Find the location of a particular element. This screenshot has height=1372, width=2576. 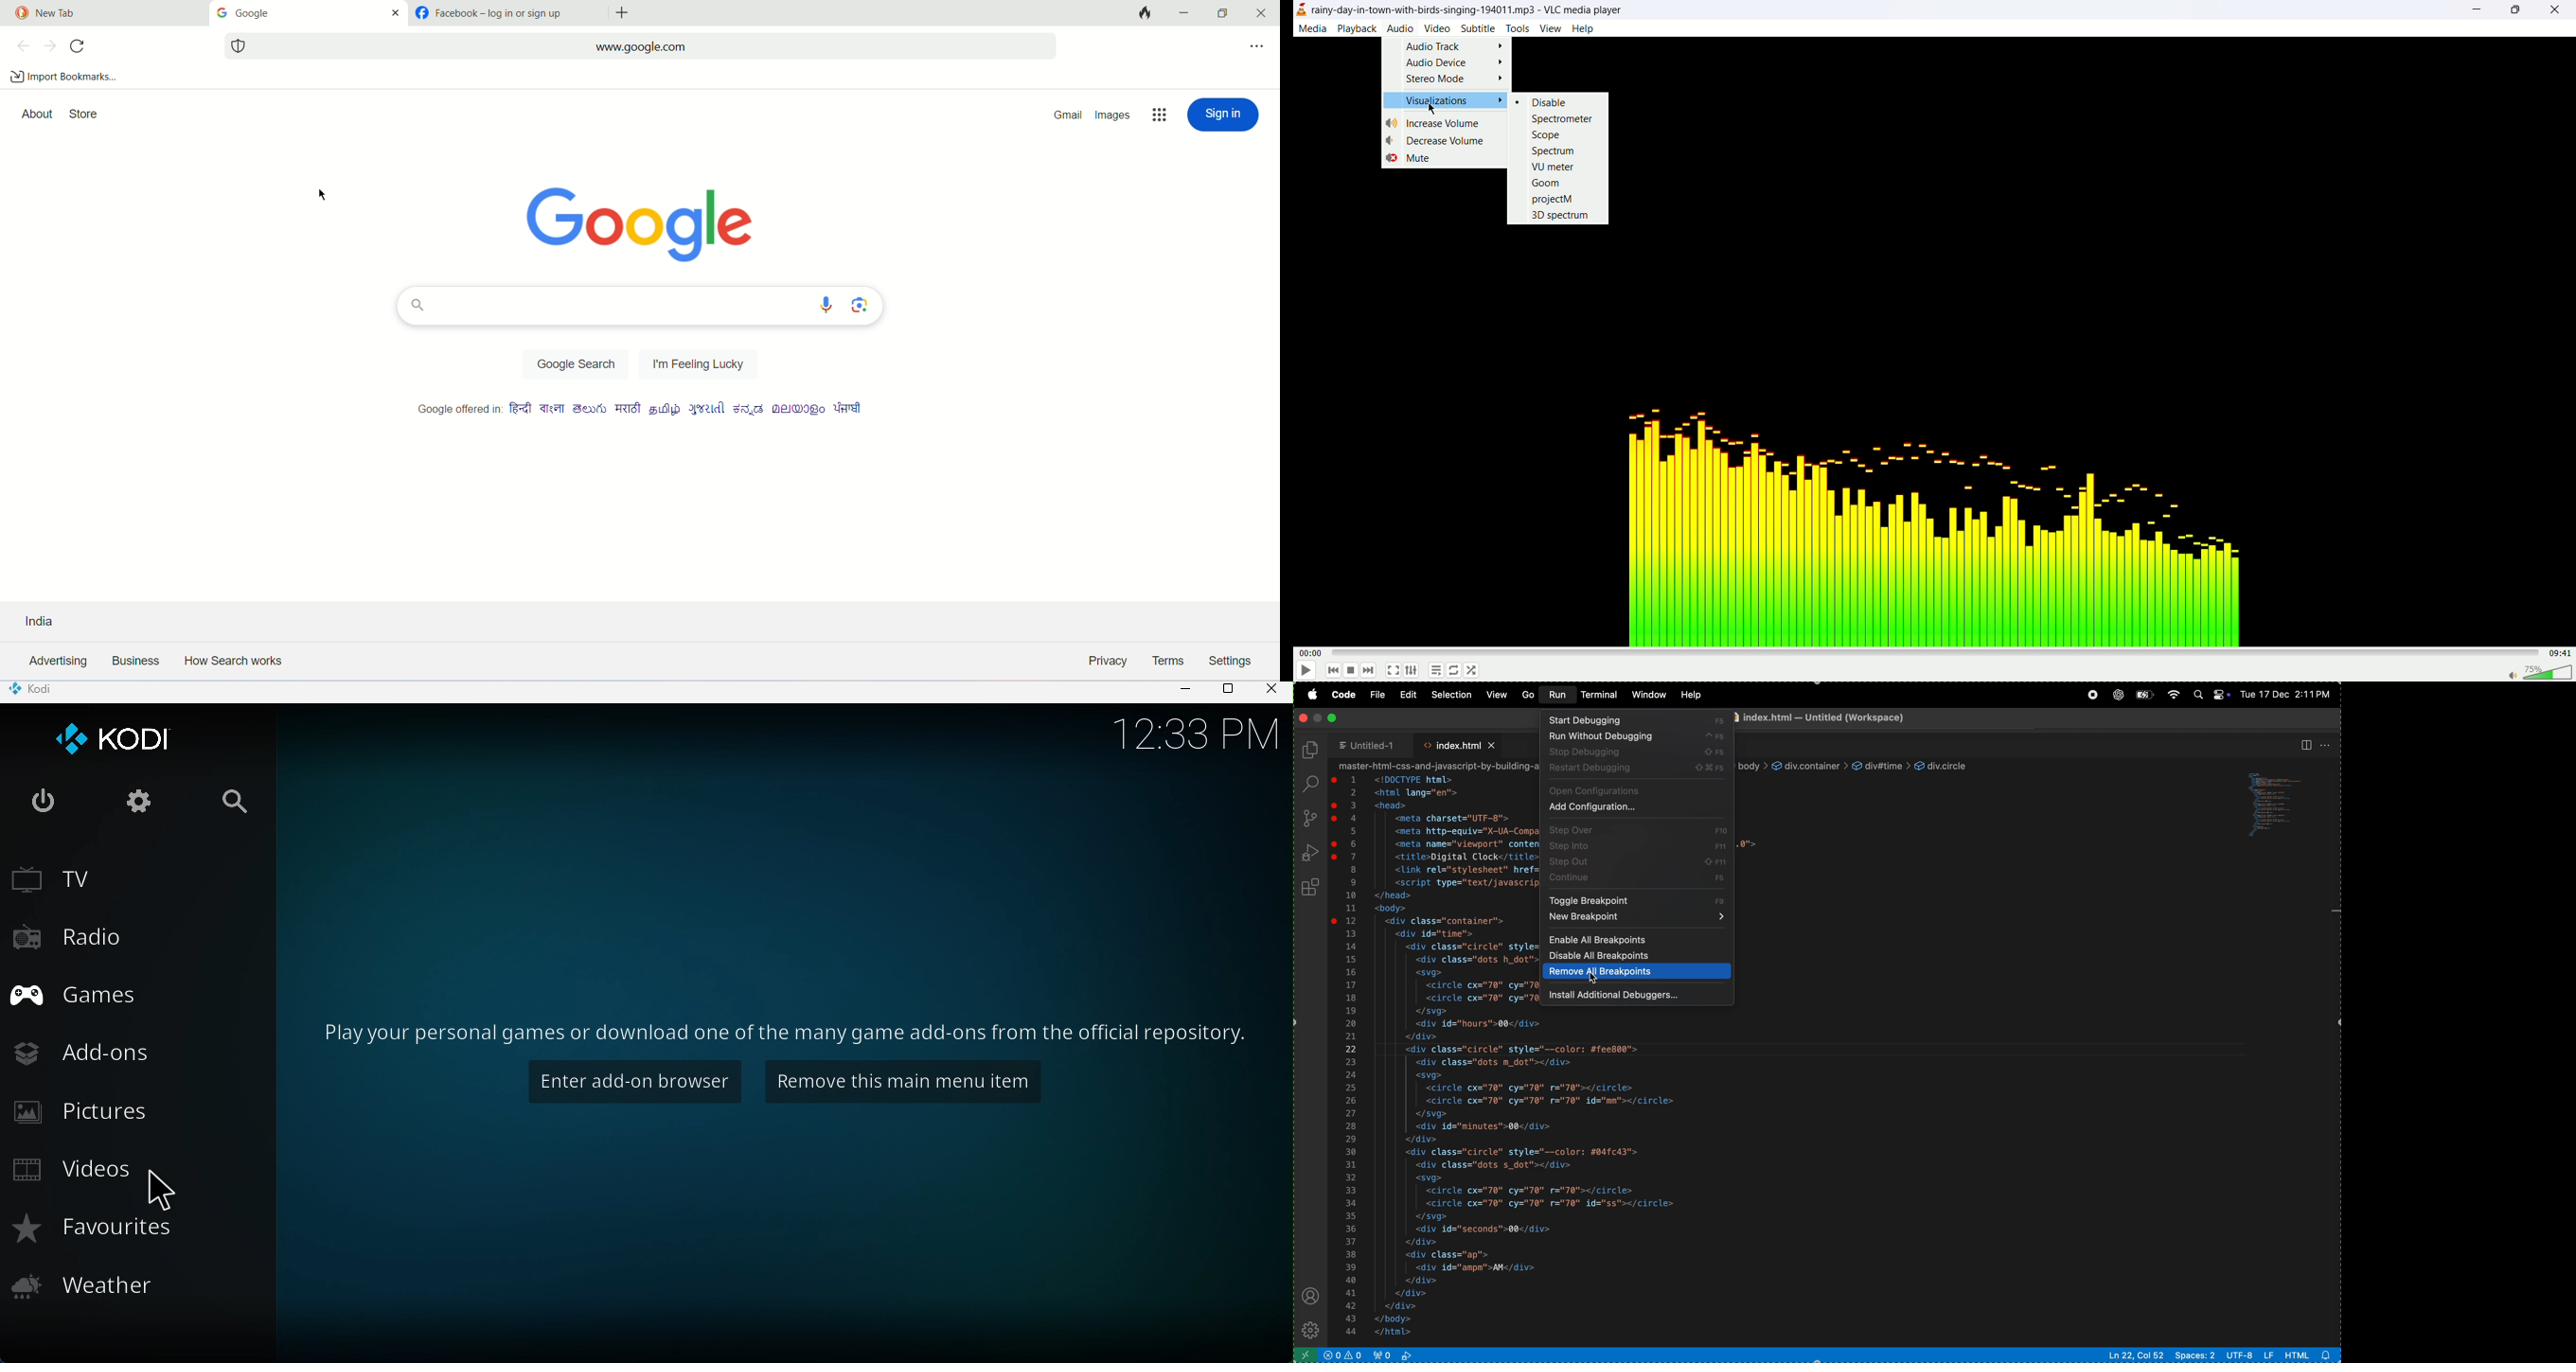

maximize is located at coordinates (2518, 11).